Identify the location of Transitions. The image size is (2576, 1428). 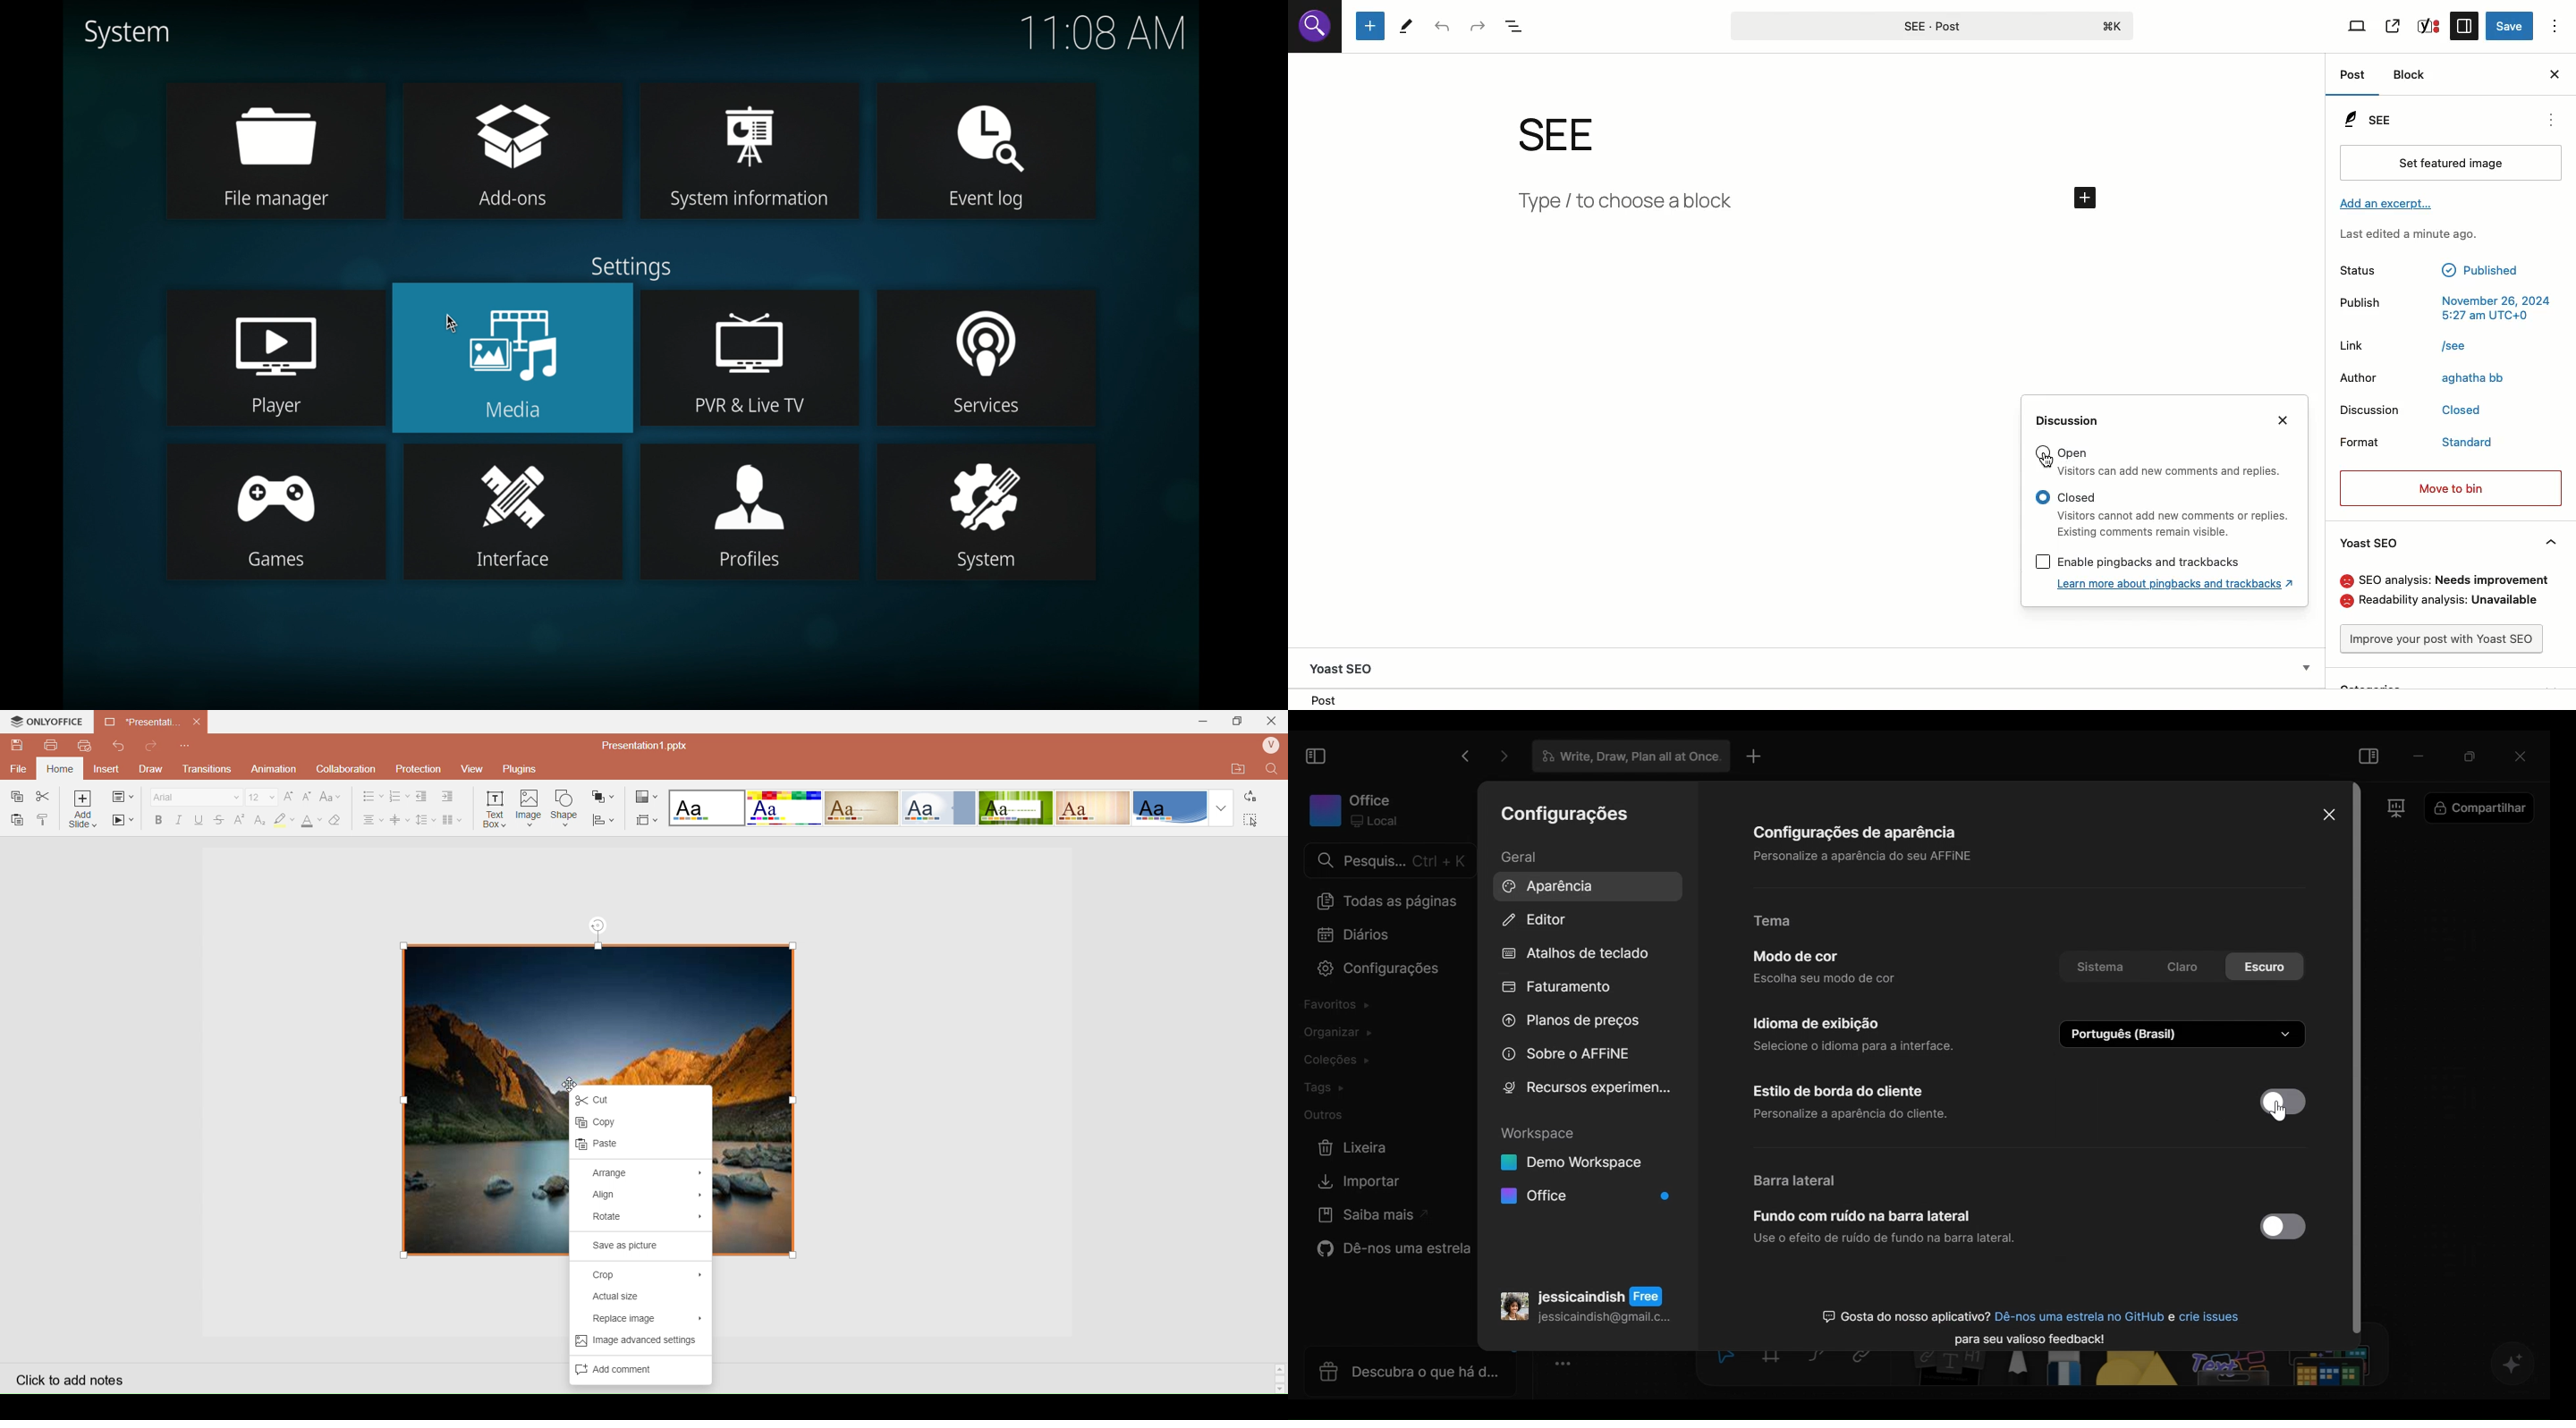
(206, 769).